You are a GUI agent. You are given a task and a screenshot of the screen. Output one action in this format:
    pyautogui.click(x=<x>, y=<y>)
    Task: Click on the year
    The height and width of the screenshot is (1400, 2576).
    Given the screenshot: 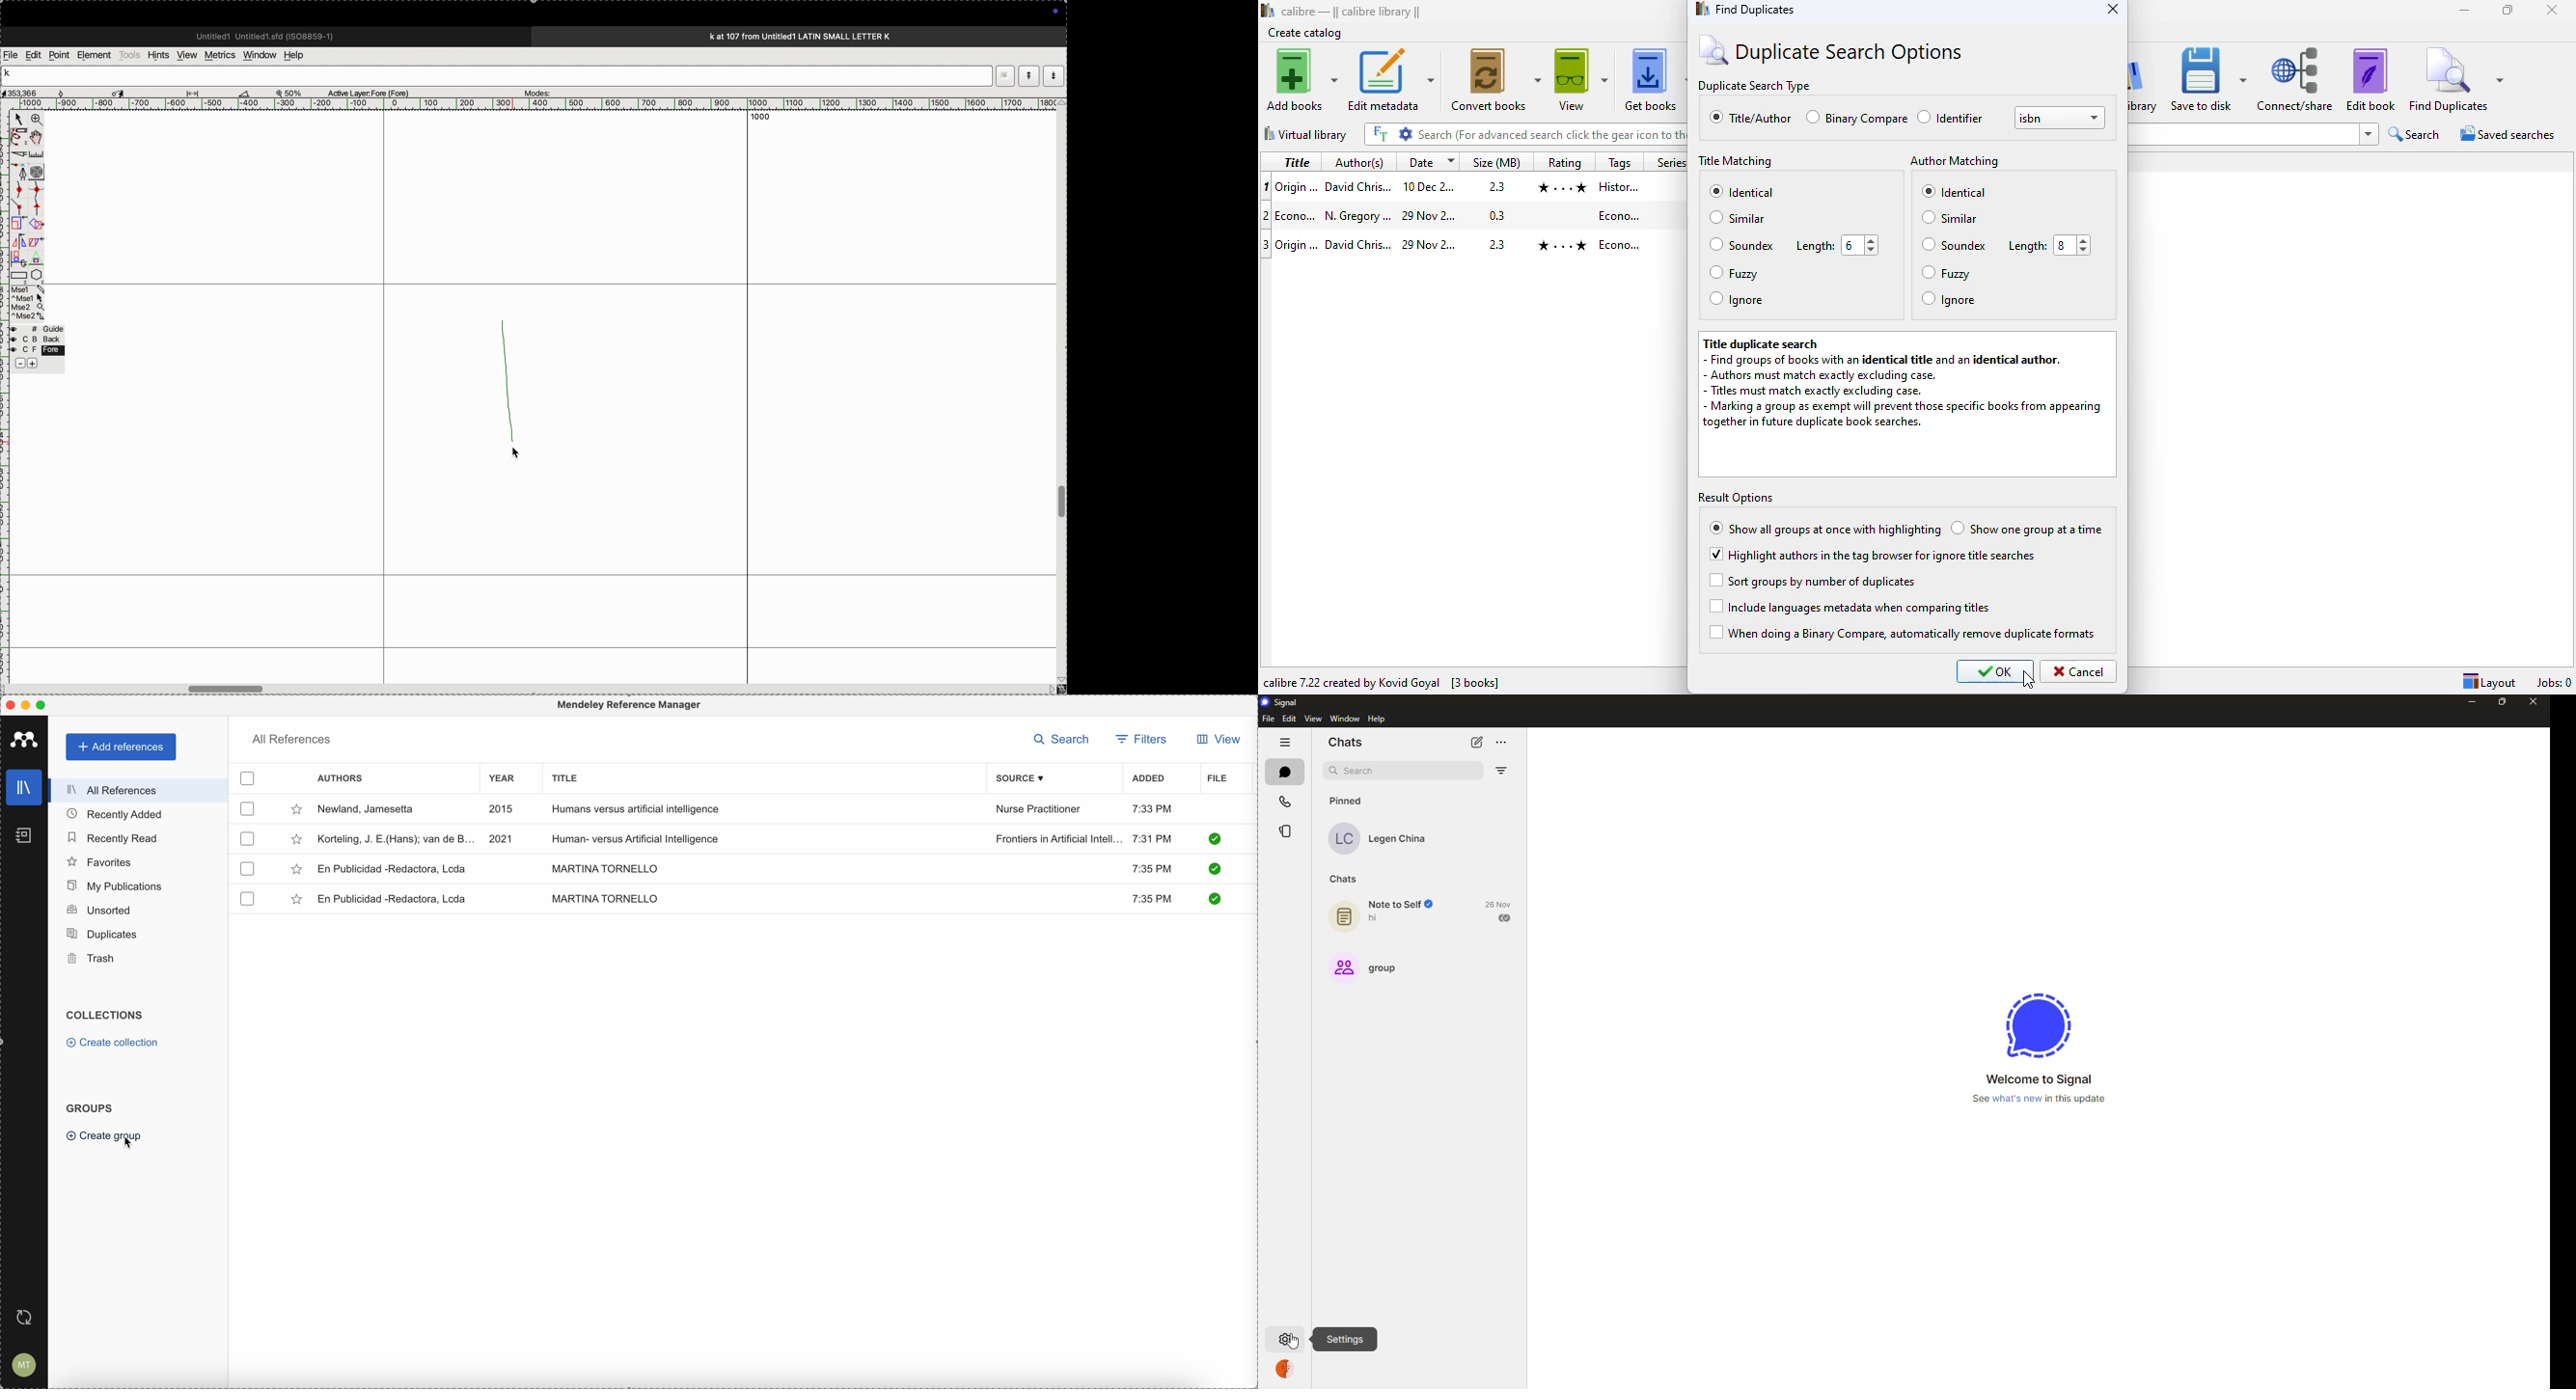 What is the action you would take?
    pyautogui.click(x=508, y=780)
    